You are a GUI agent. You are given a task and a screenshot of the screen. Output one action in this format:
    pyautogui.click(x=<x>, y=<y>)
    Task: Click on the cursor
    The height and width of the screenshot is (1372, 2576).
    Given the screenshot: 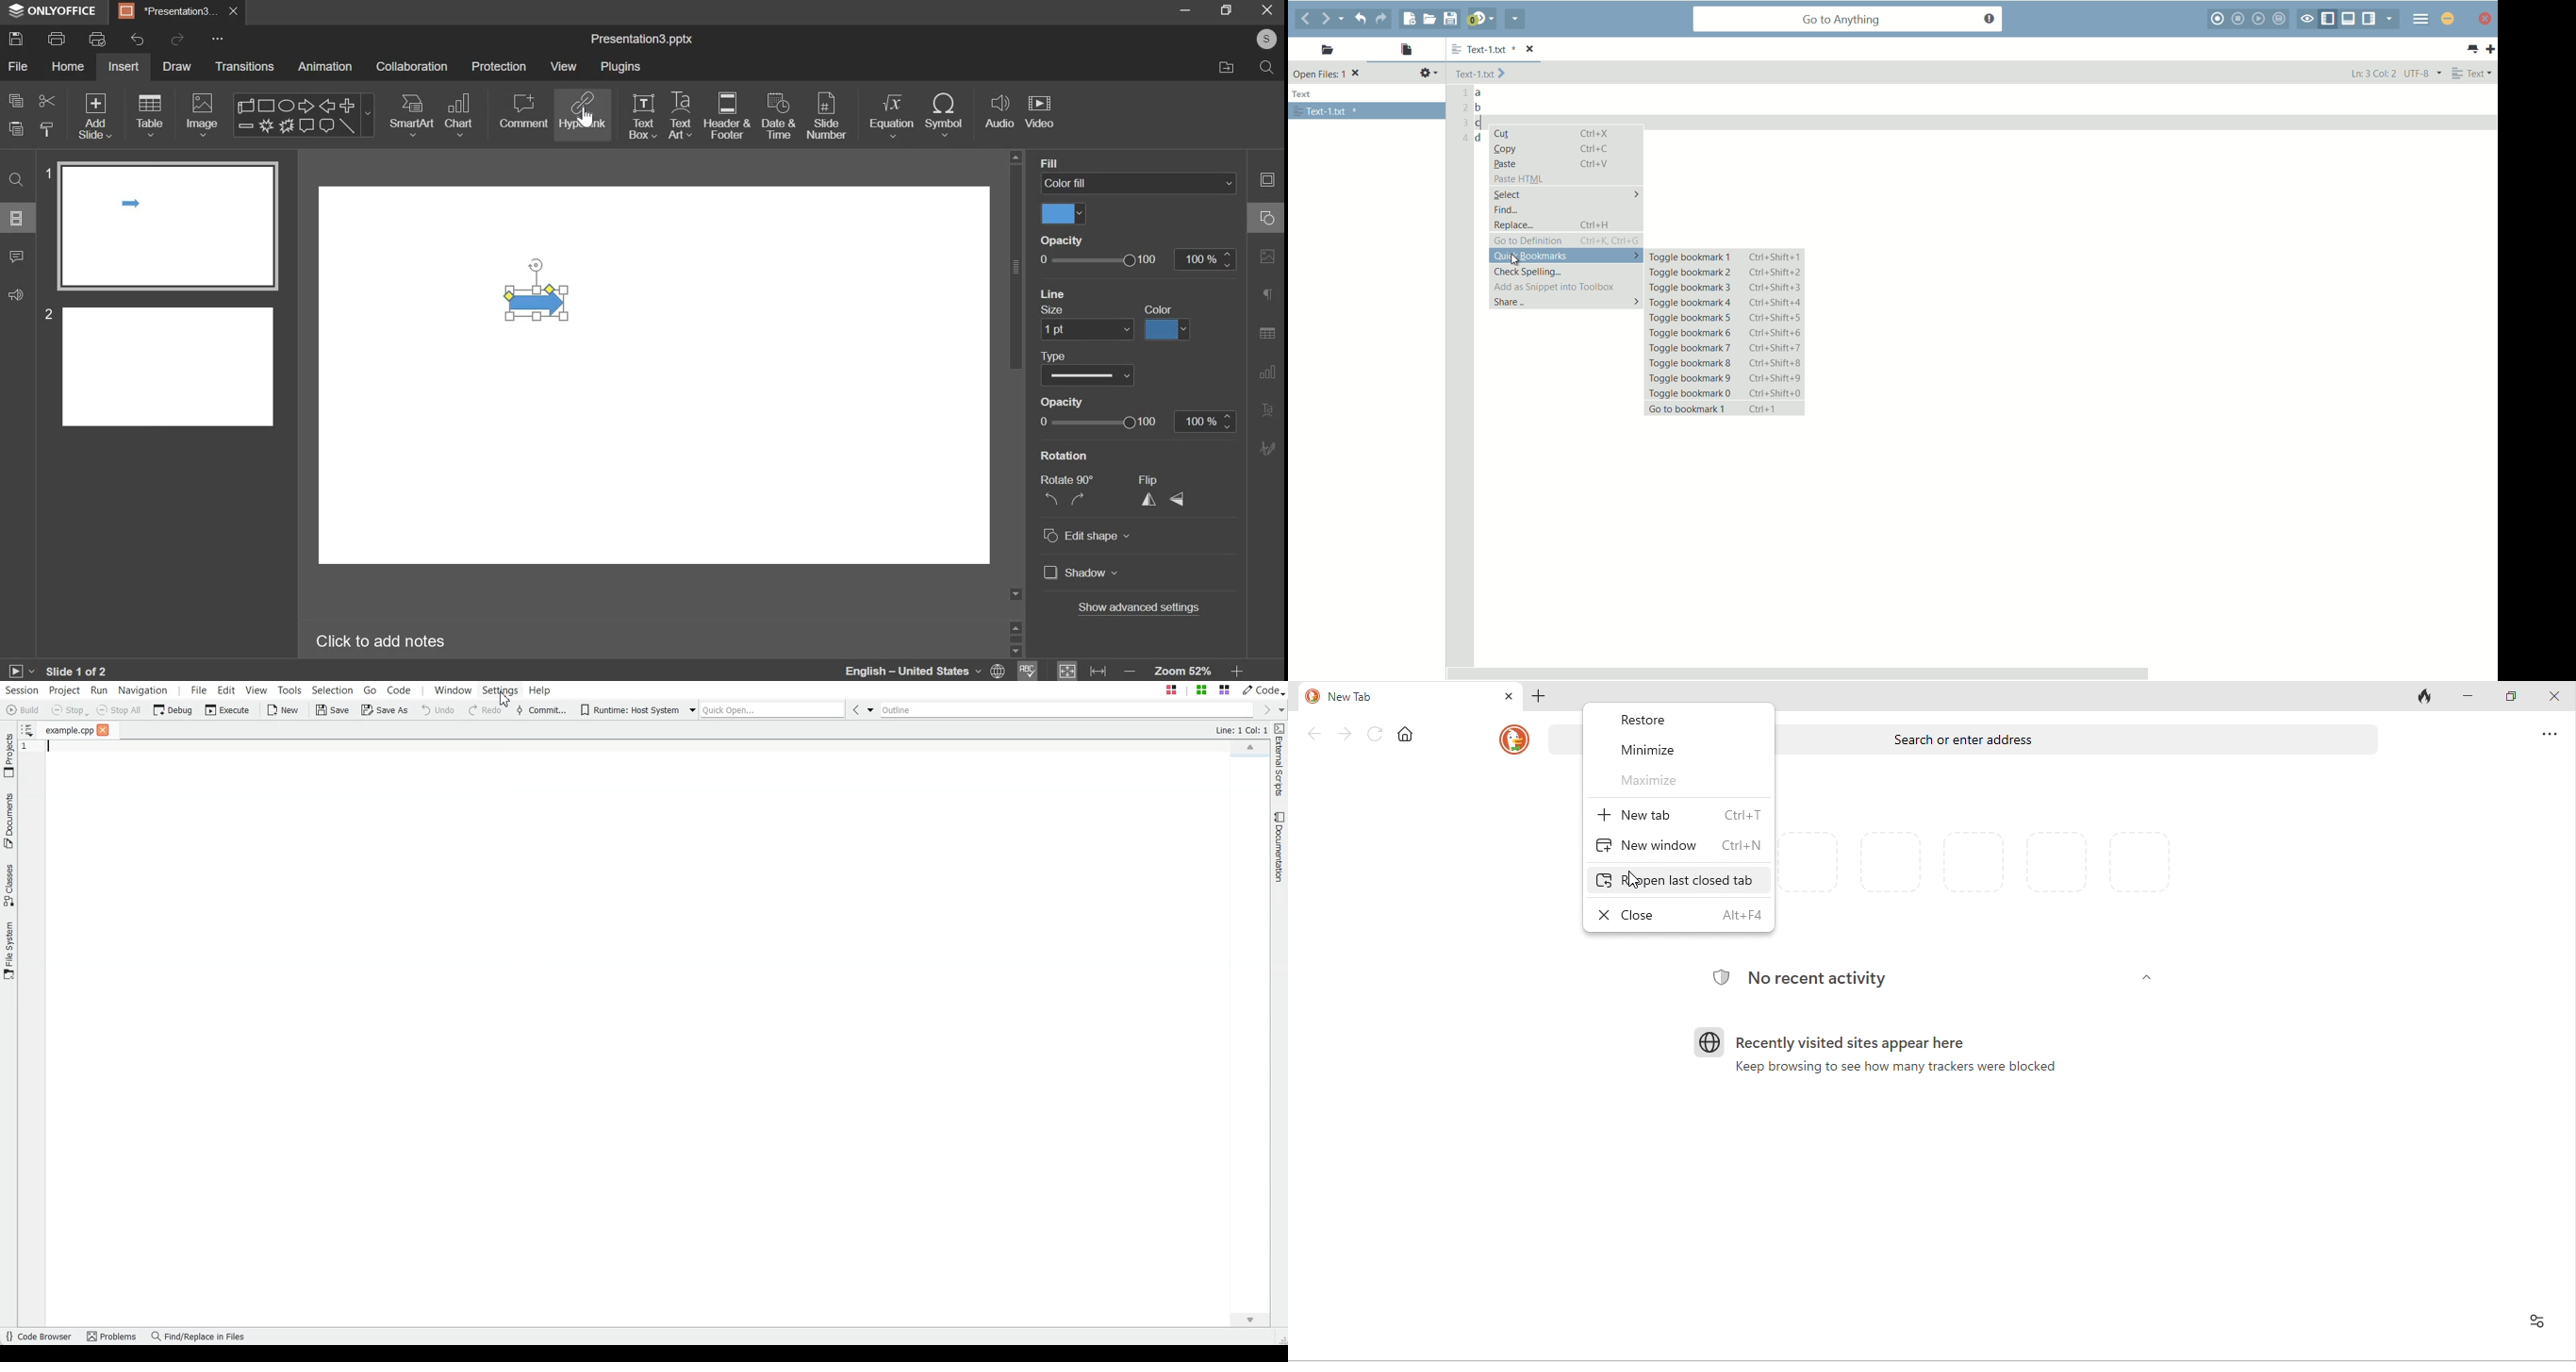 What is the action you would take?
    pyautogui.click(x=587, y=116)
    